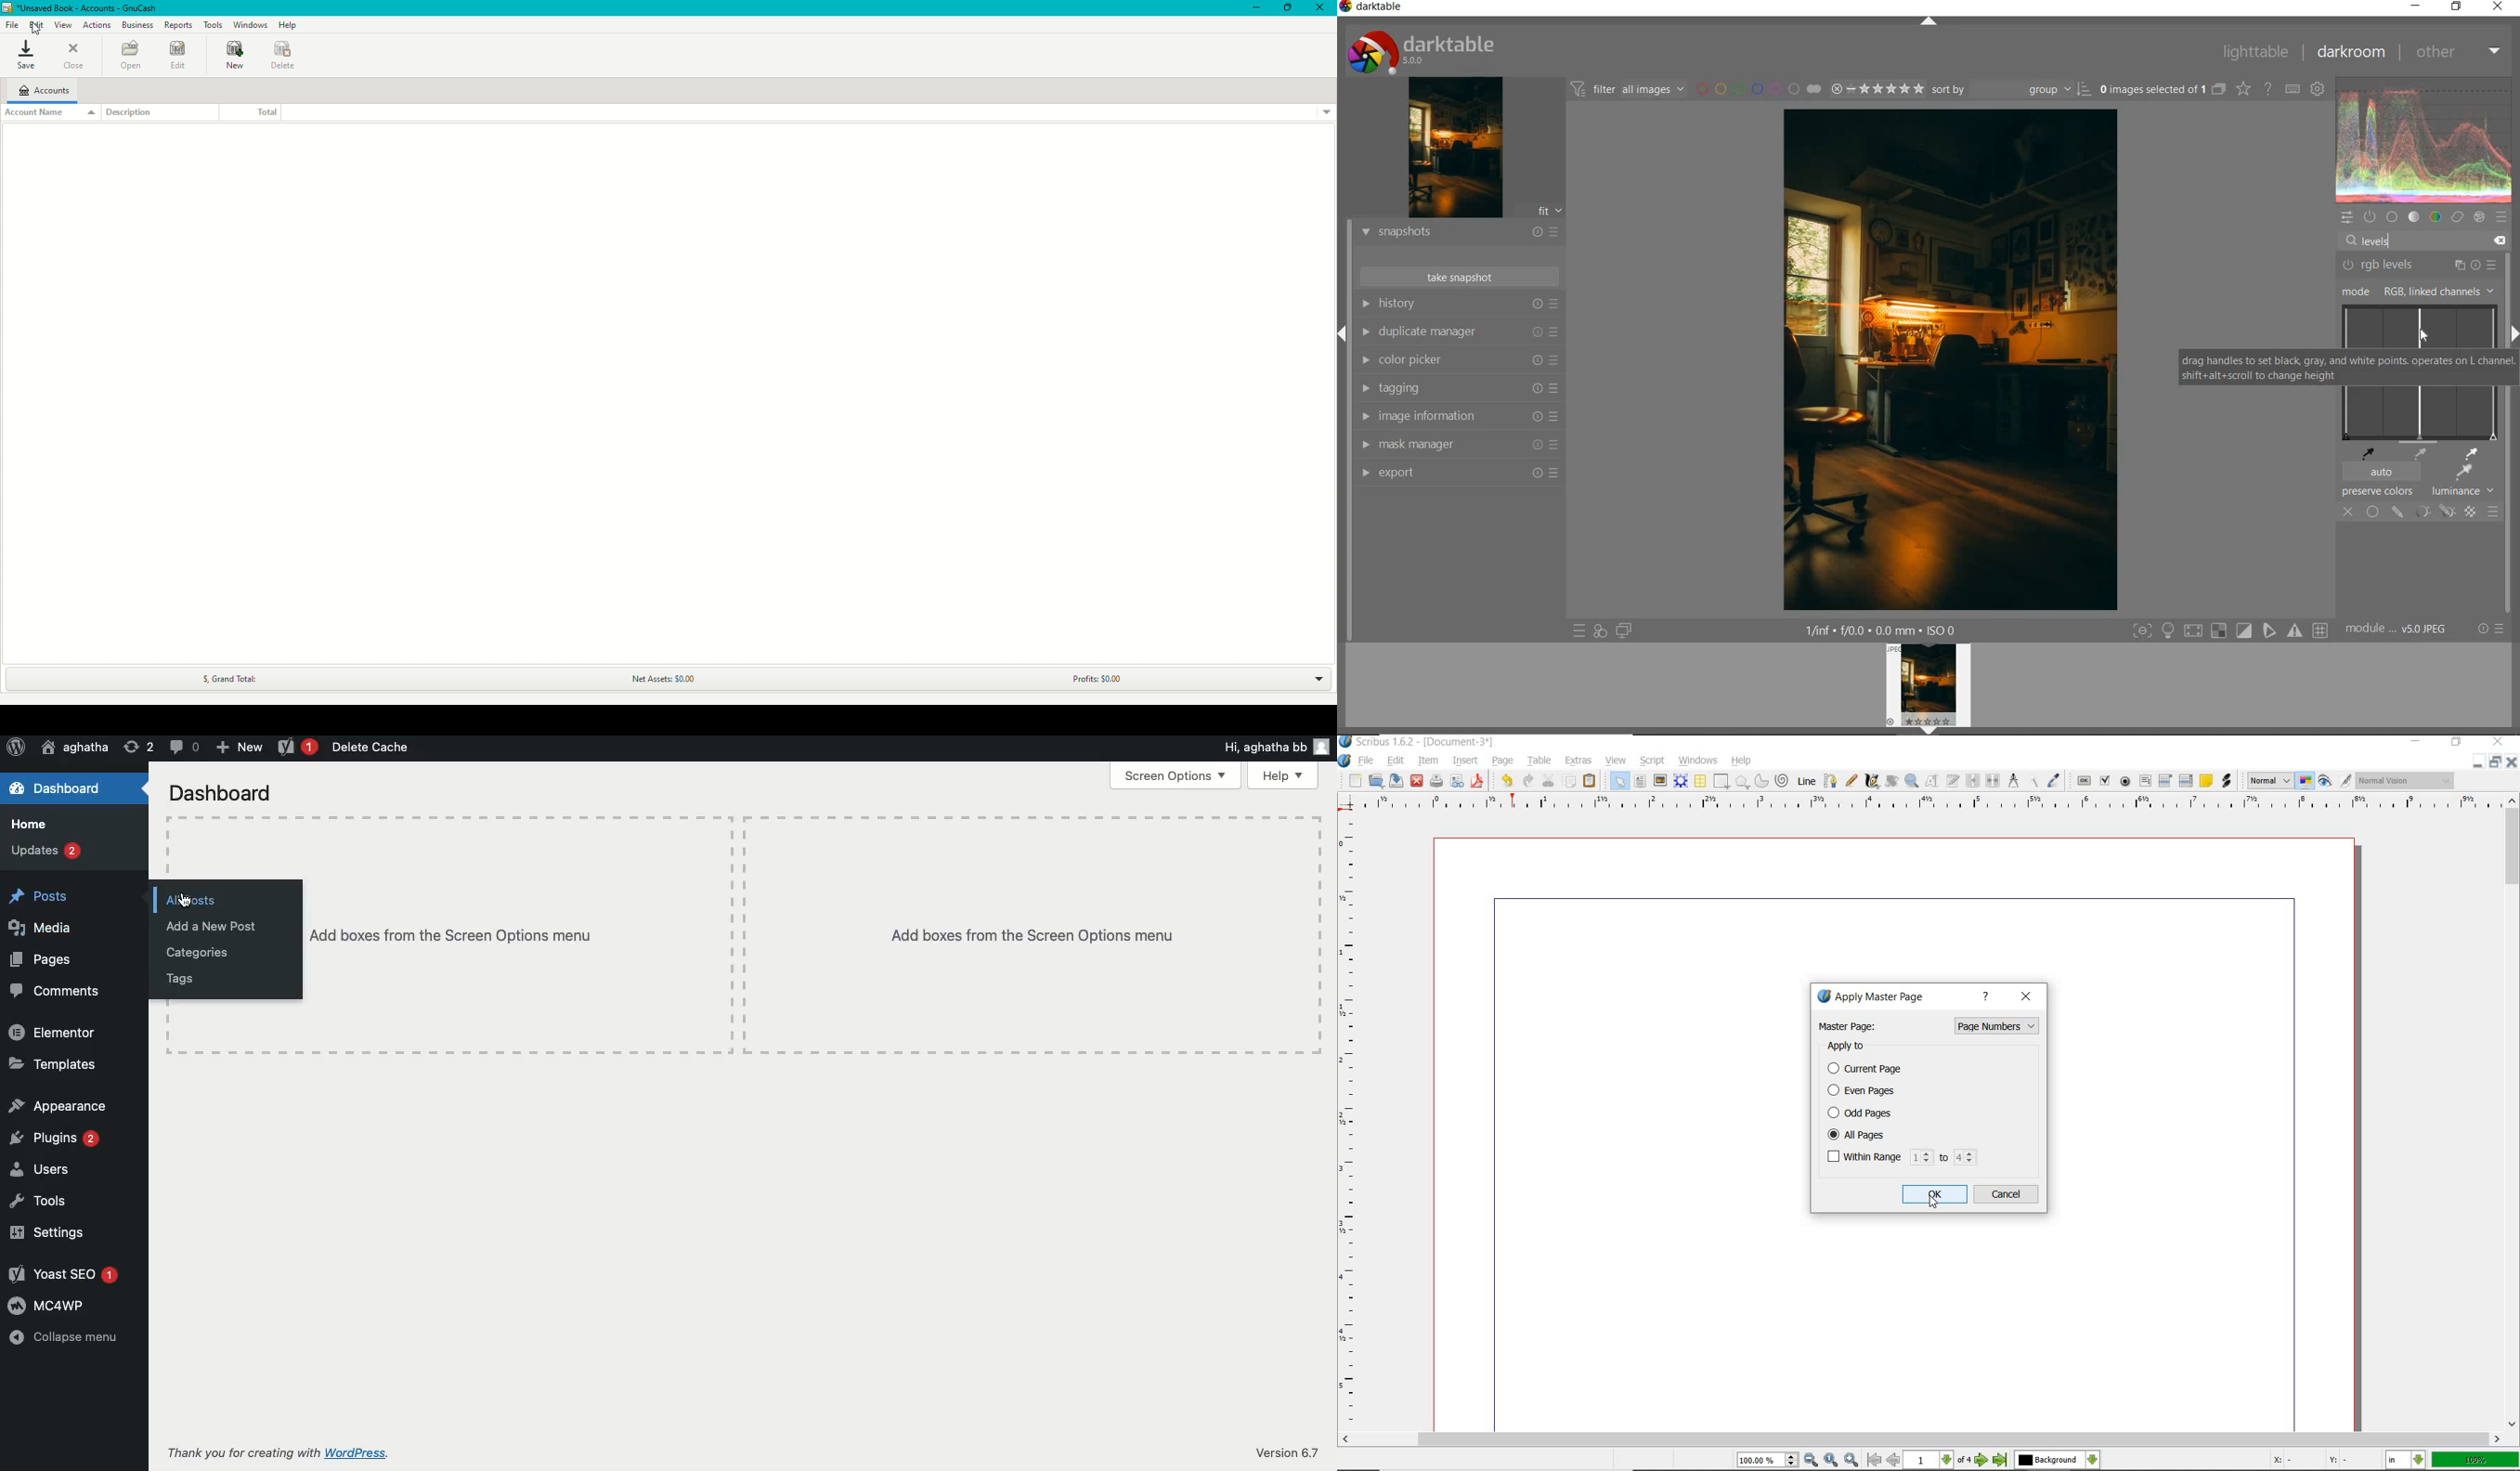 This screenshot has height=1484, width=2520. I want to click on restore, so click(2456, 744).